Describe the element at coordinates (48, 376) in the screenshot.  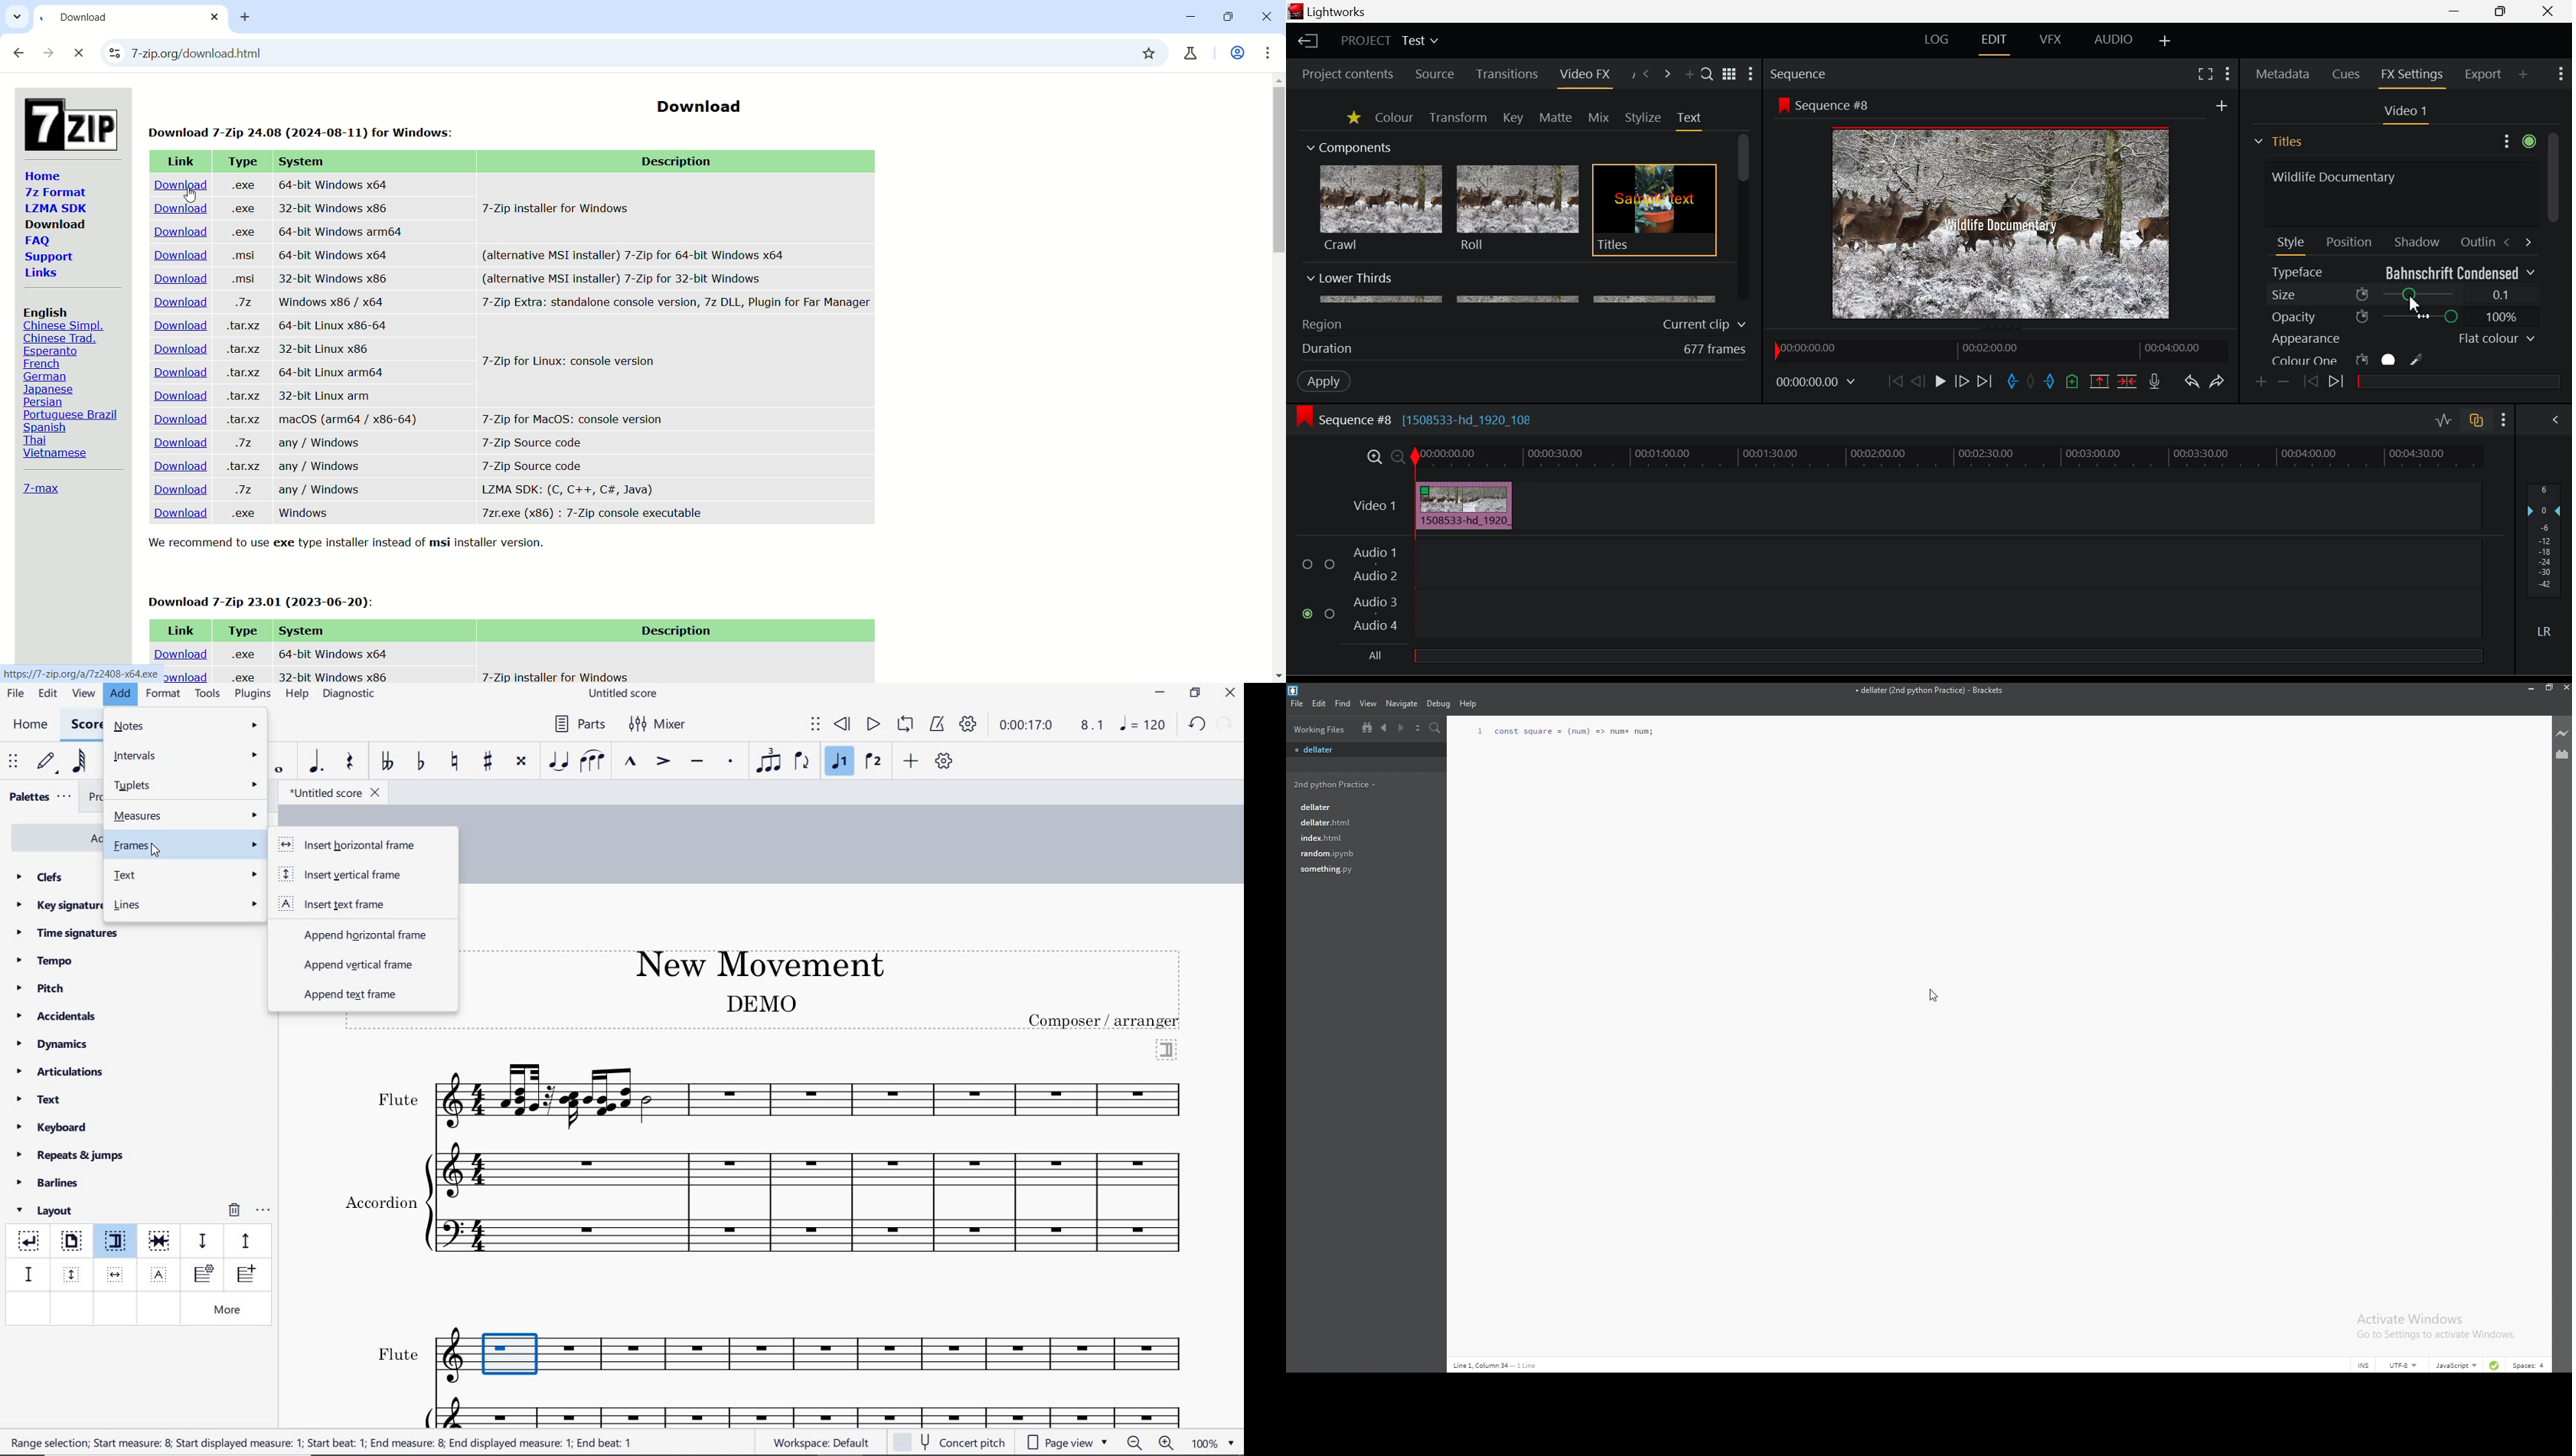
I see `German` at that location.